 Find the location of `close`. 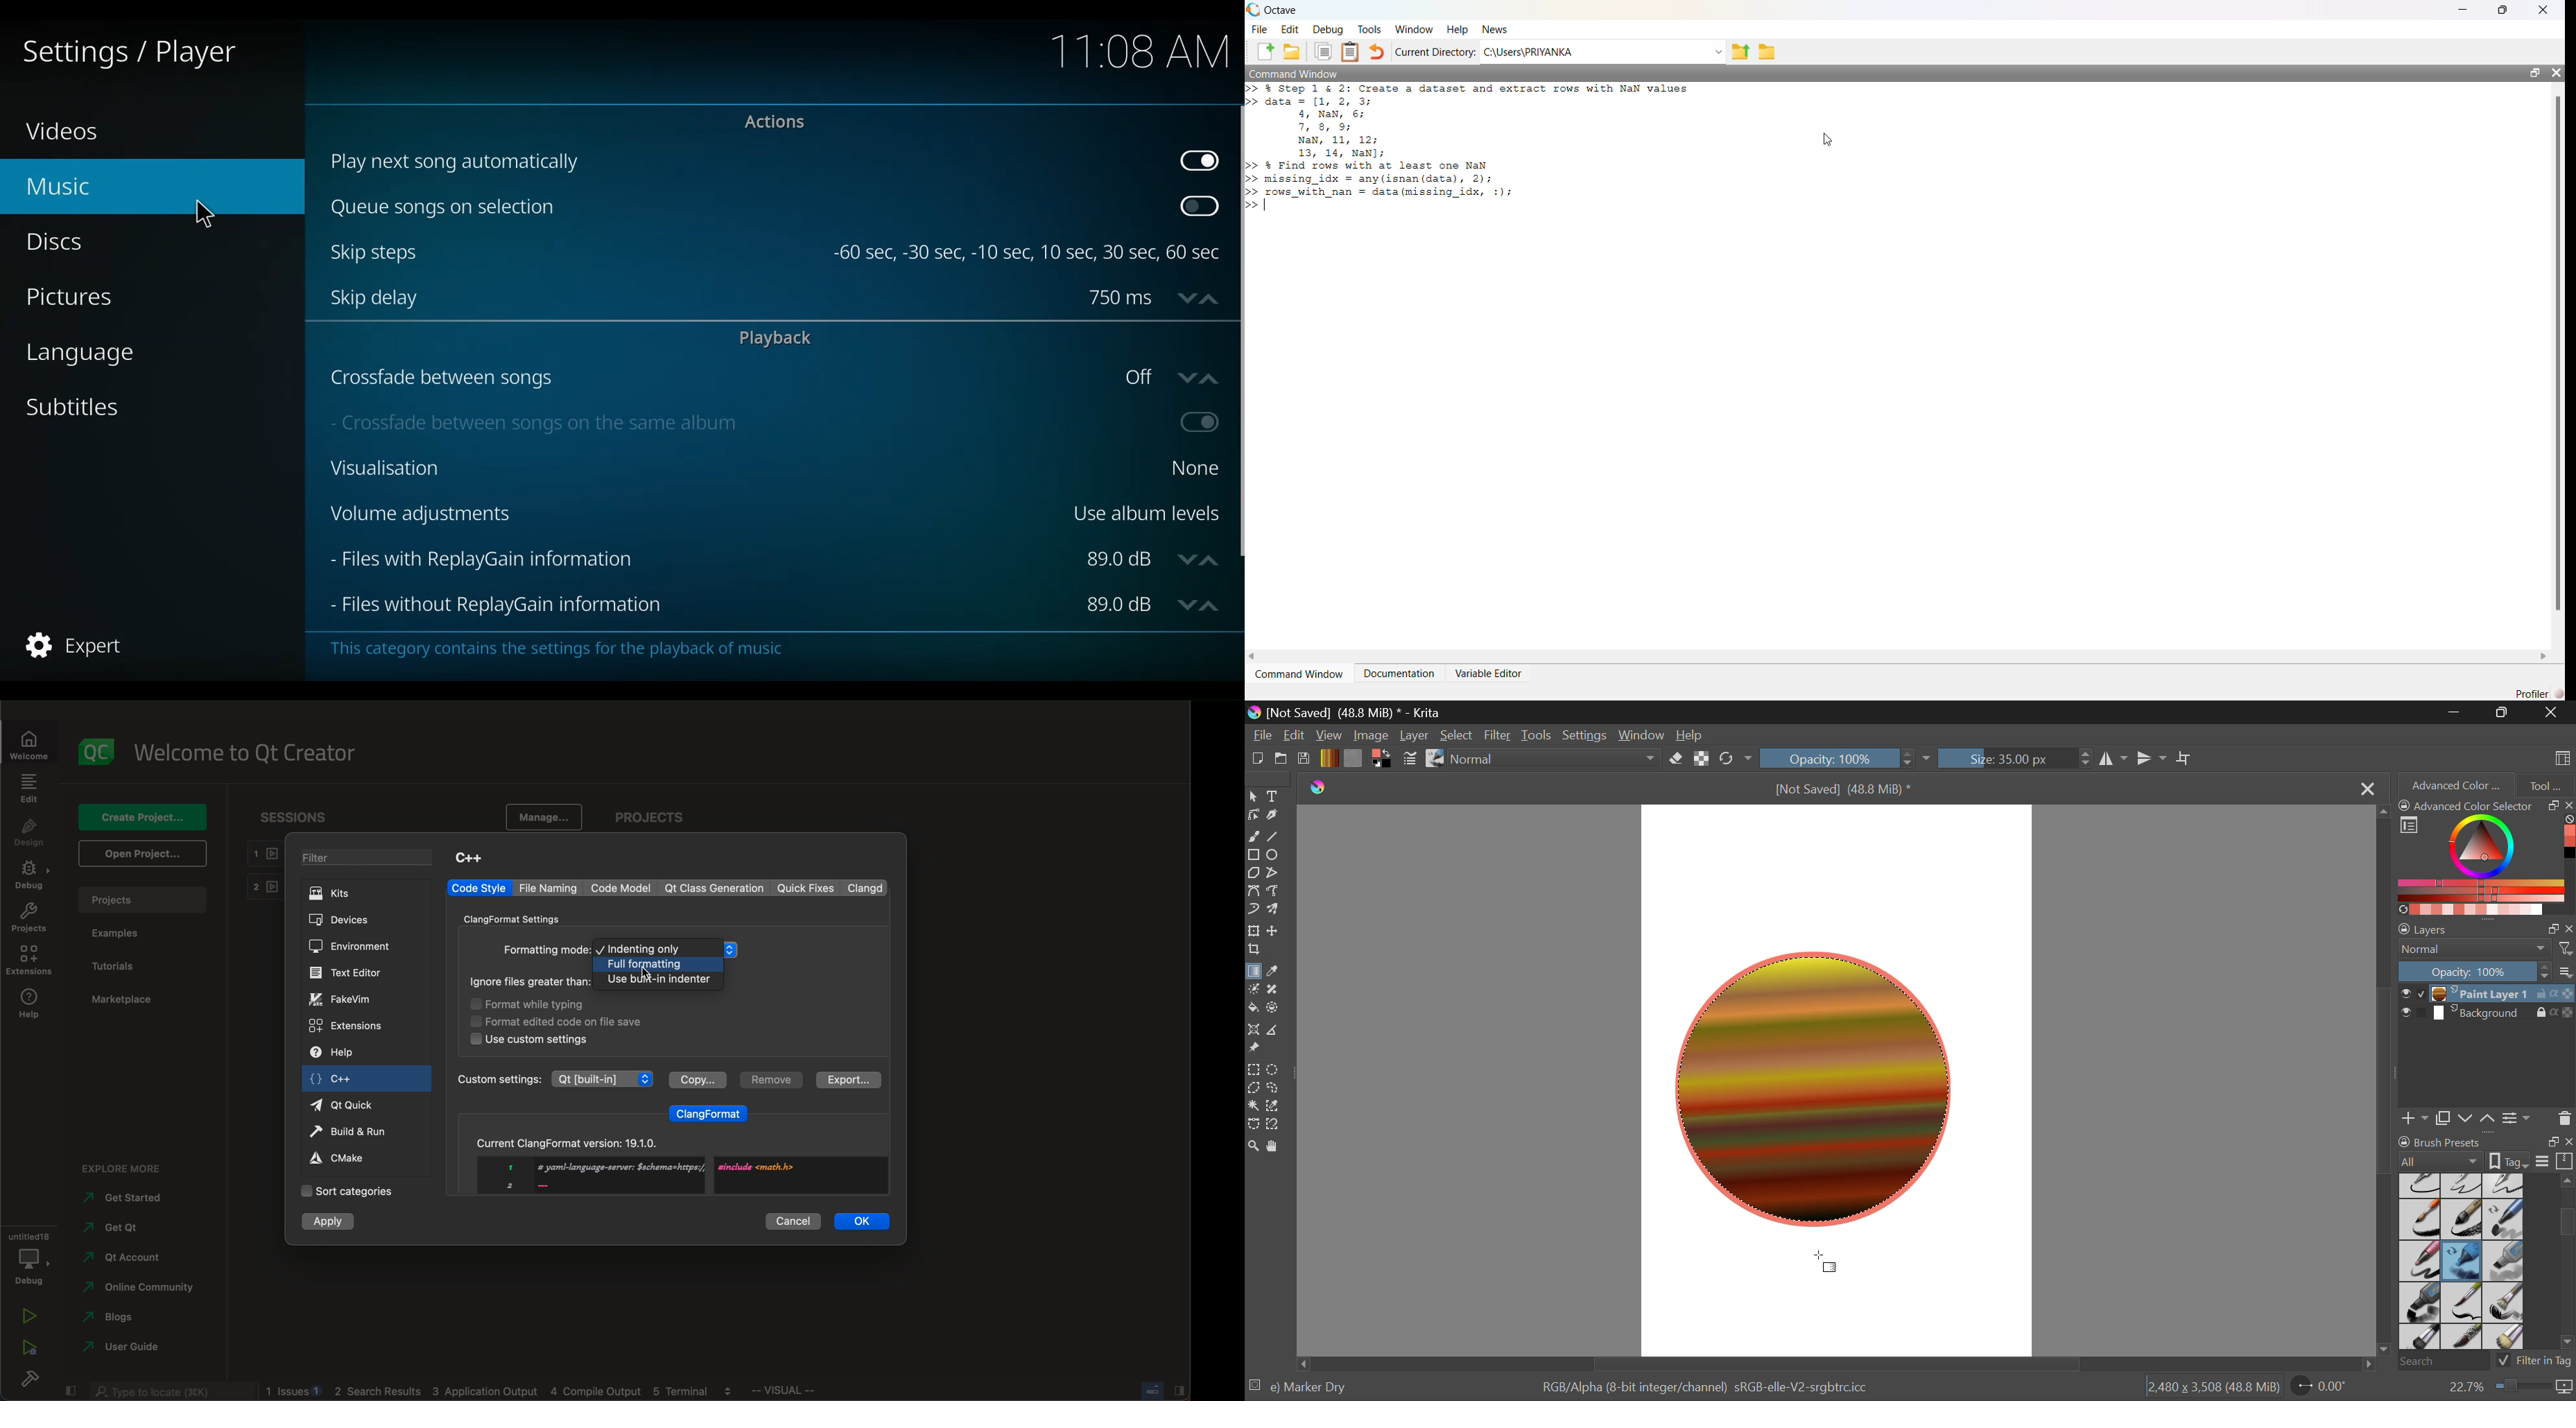

close is located at coordinates (2556, 72).